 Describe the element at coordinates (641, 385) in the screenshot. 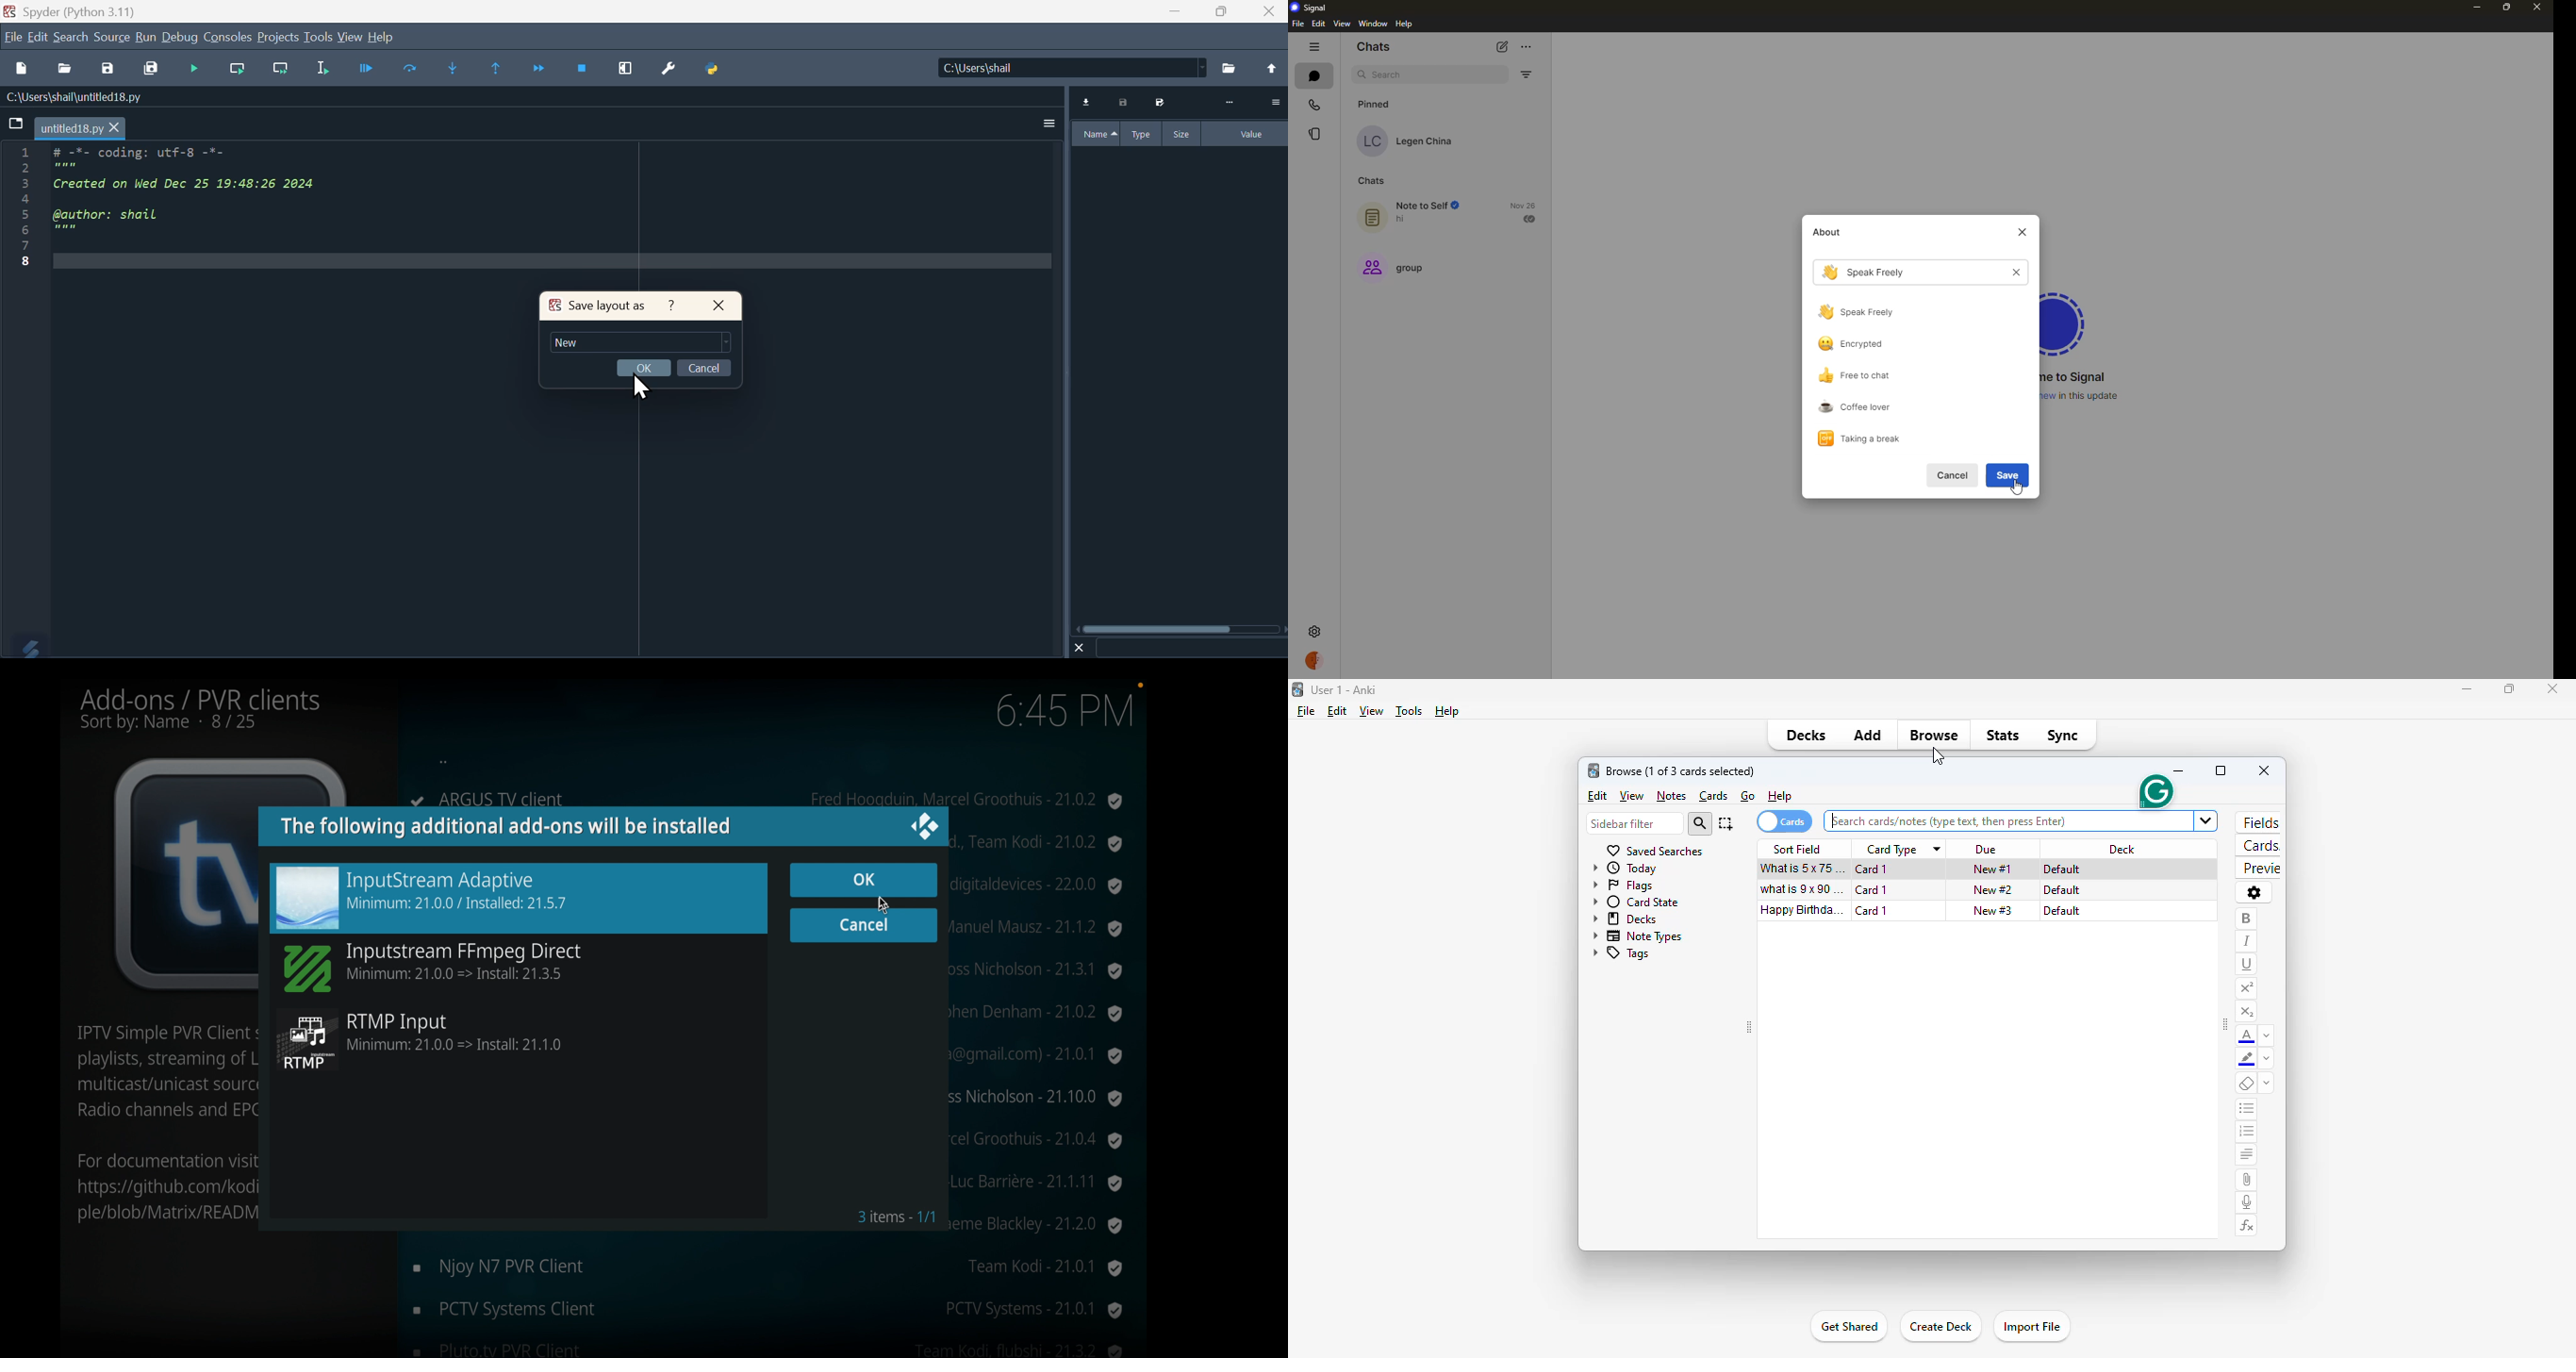

I see `Cursor` at that location.